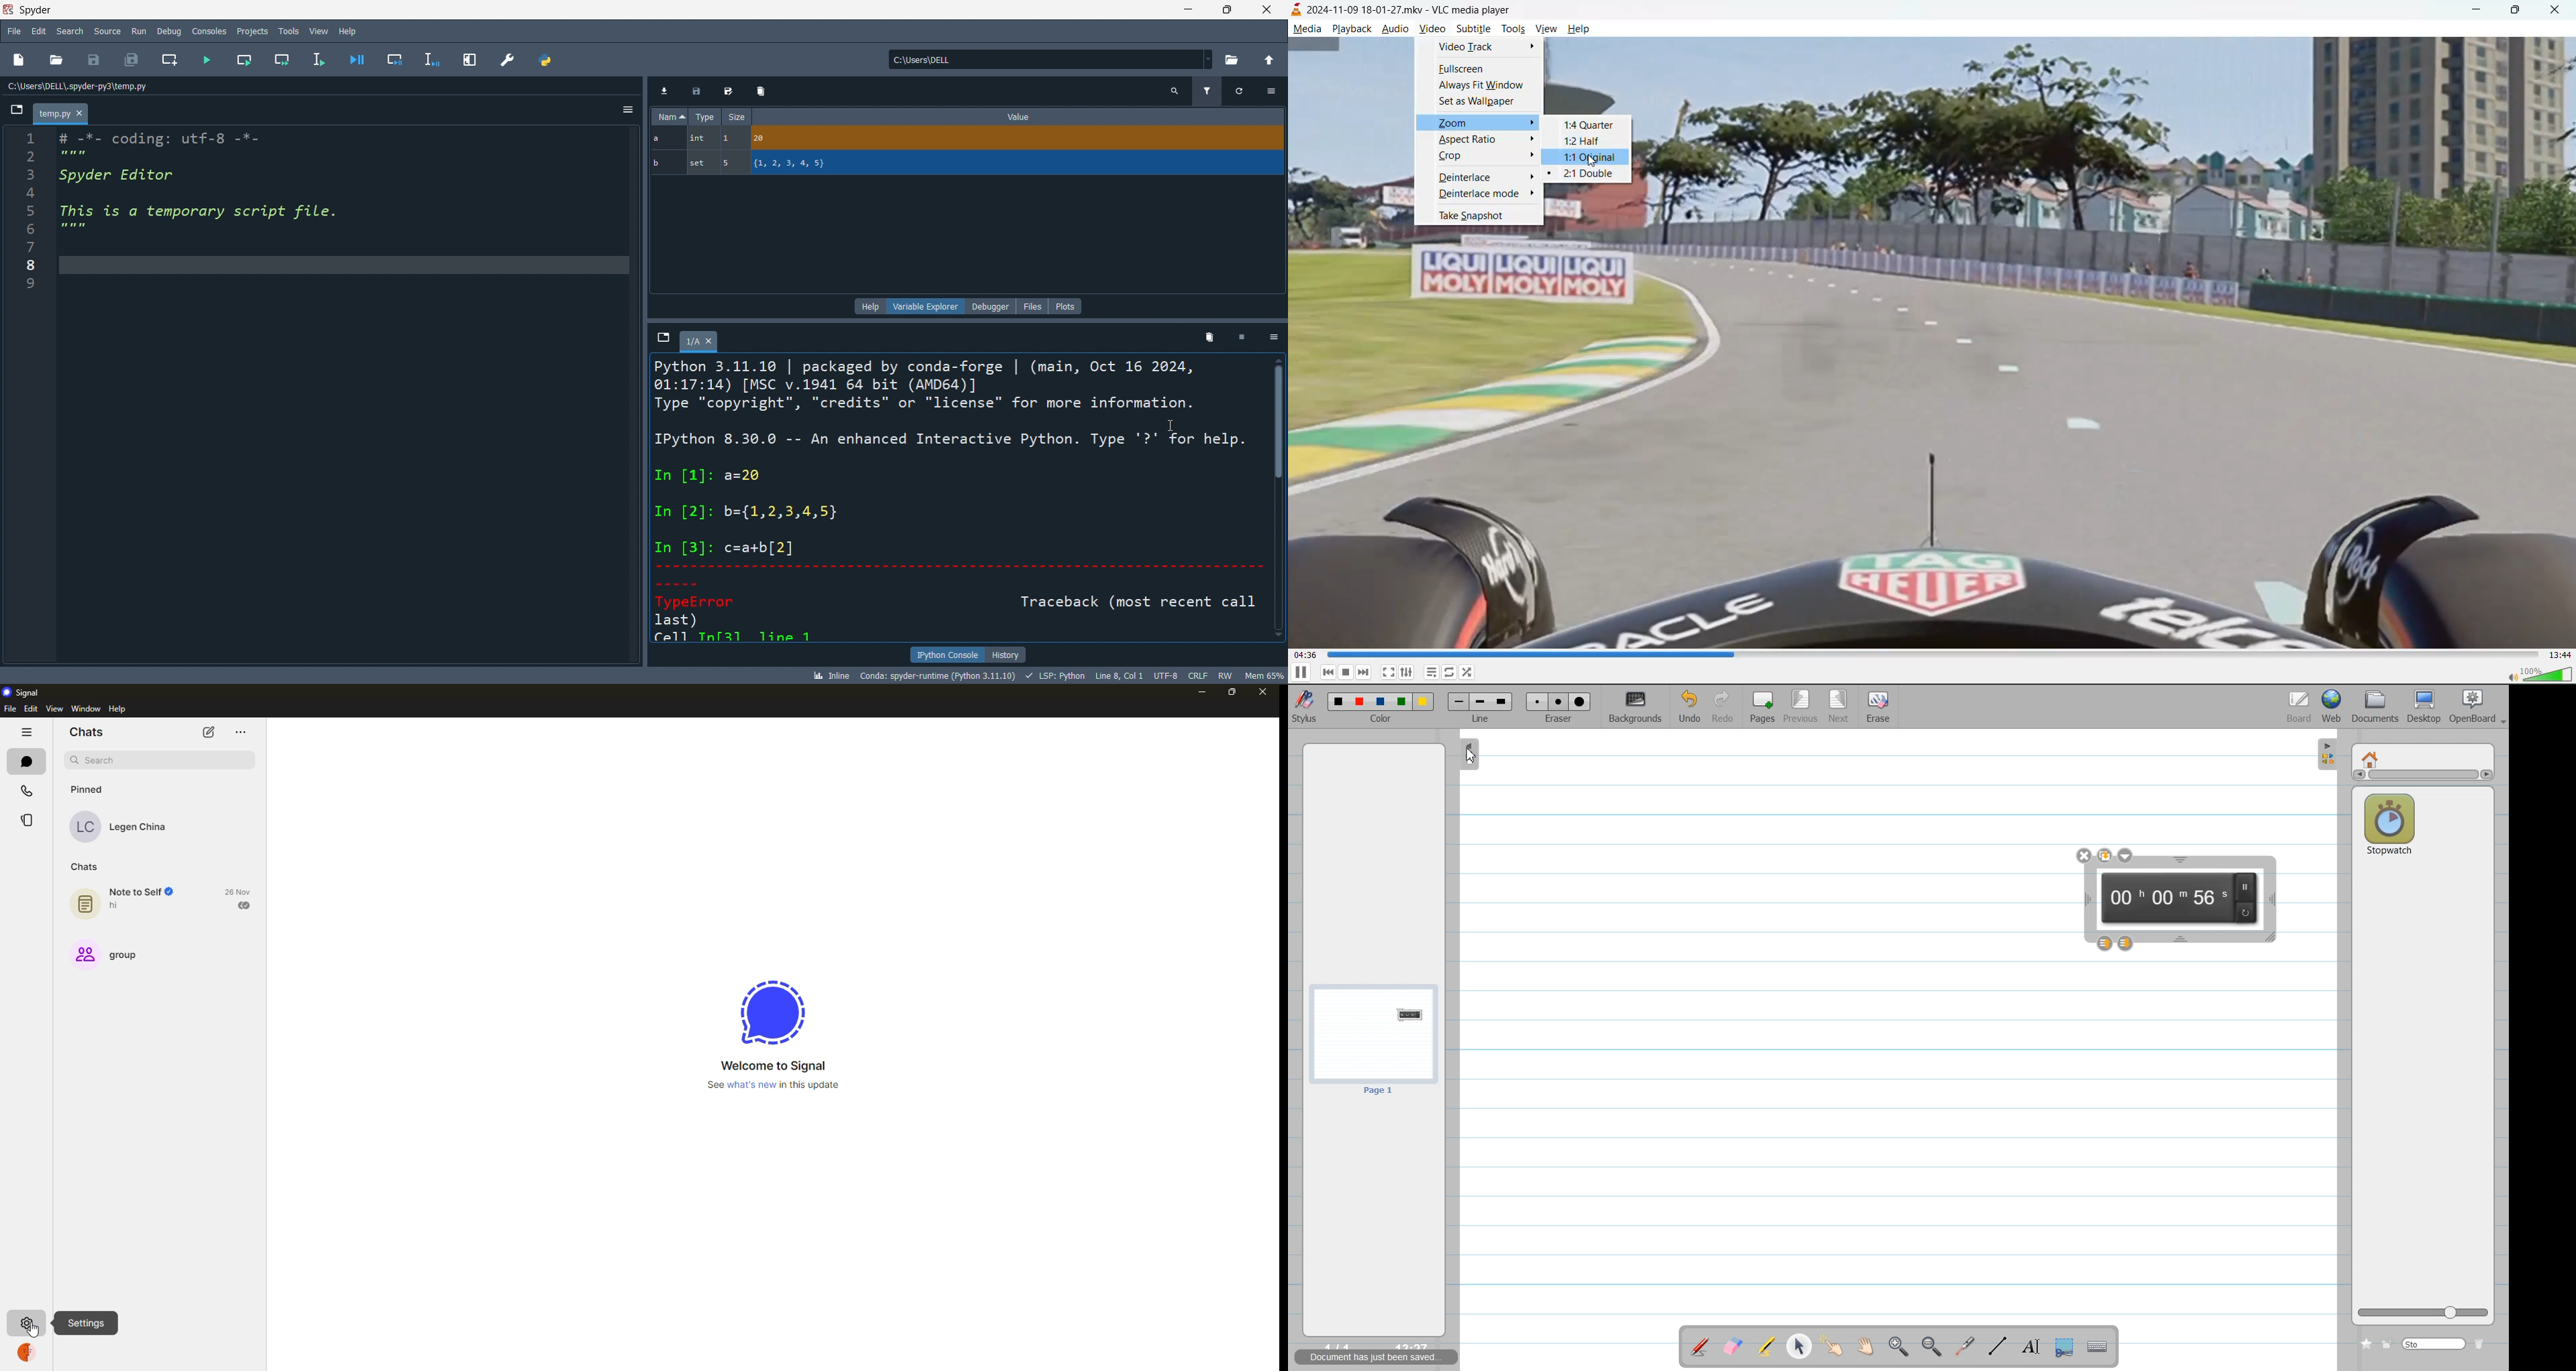 The height and width of the screenshot is (1372, 2576). I want to click on INLINE, so click(828, 675).